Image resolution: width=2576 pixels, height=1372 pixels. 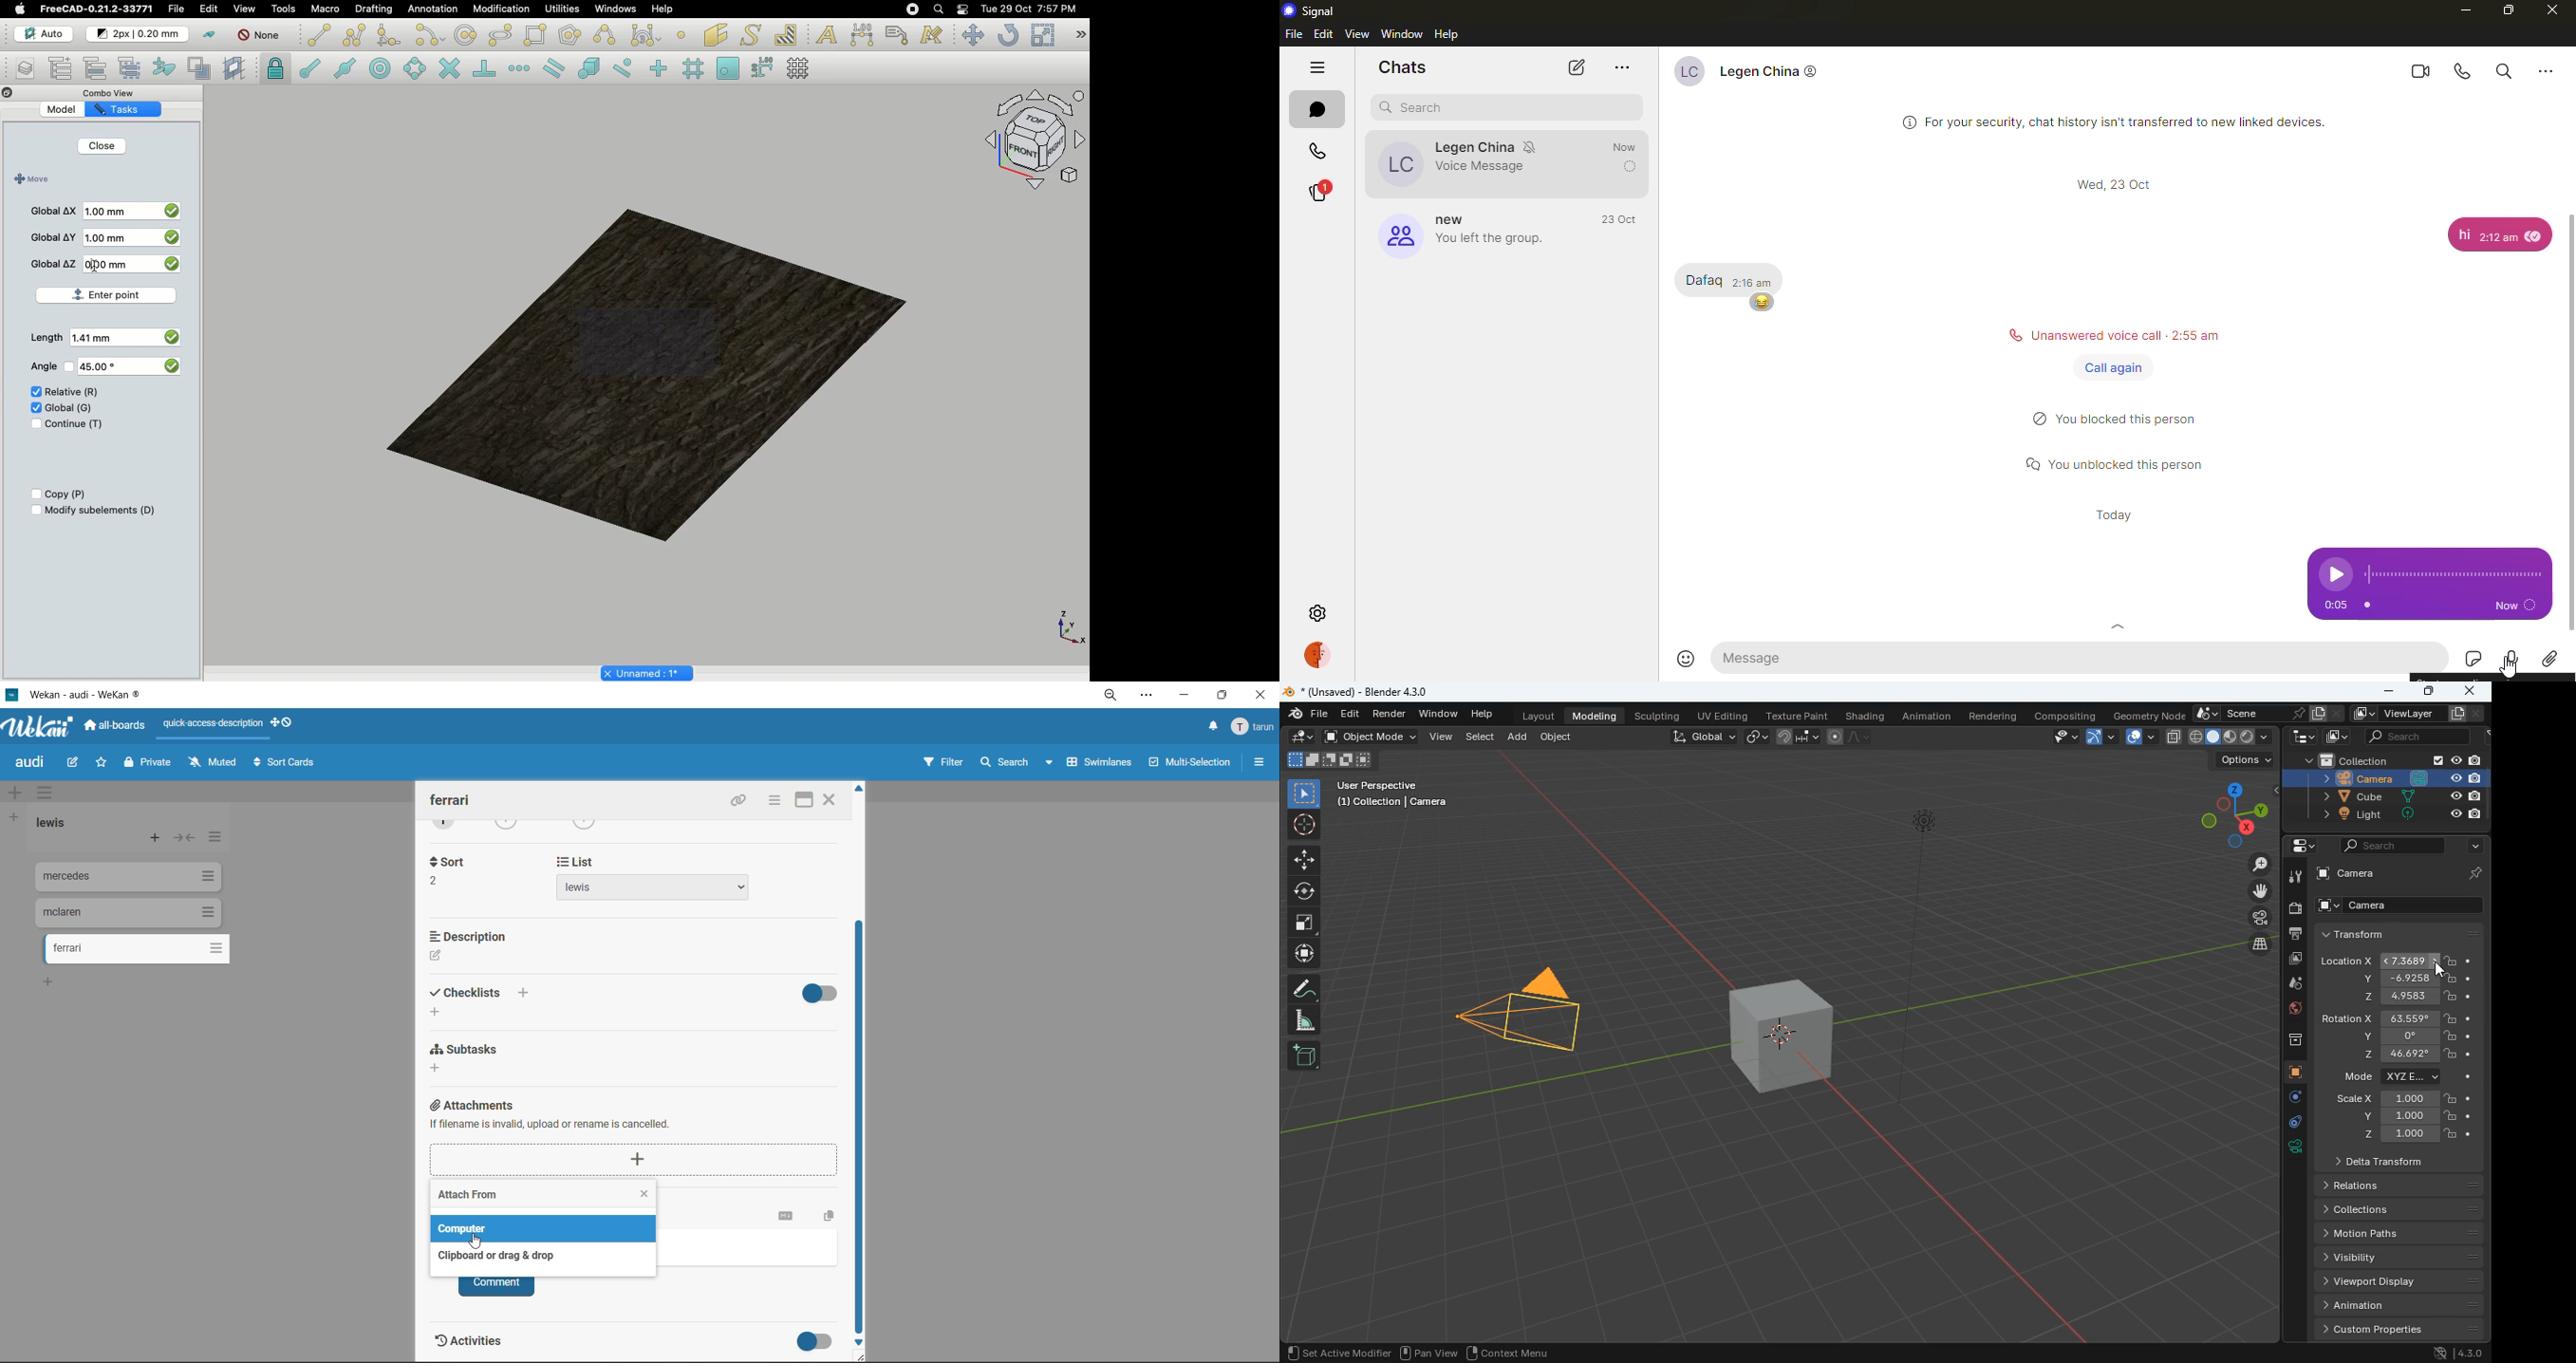 I want to click on join, so click(x=1795, y=738).